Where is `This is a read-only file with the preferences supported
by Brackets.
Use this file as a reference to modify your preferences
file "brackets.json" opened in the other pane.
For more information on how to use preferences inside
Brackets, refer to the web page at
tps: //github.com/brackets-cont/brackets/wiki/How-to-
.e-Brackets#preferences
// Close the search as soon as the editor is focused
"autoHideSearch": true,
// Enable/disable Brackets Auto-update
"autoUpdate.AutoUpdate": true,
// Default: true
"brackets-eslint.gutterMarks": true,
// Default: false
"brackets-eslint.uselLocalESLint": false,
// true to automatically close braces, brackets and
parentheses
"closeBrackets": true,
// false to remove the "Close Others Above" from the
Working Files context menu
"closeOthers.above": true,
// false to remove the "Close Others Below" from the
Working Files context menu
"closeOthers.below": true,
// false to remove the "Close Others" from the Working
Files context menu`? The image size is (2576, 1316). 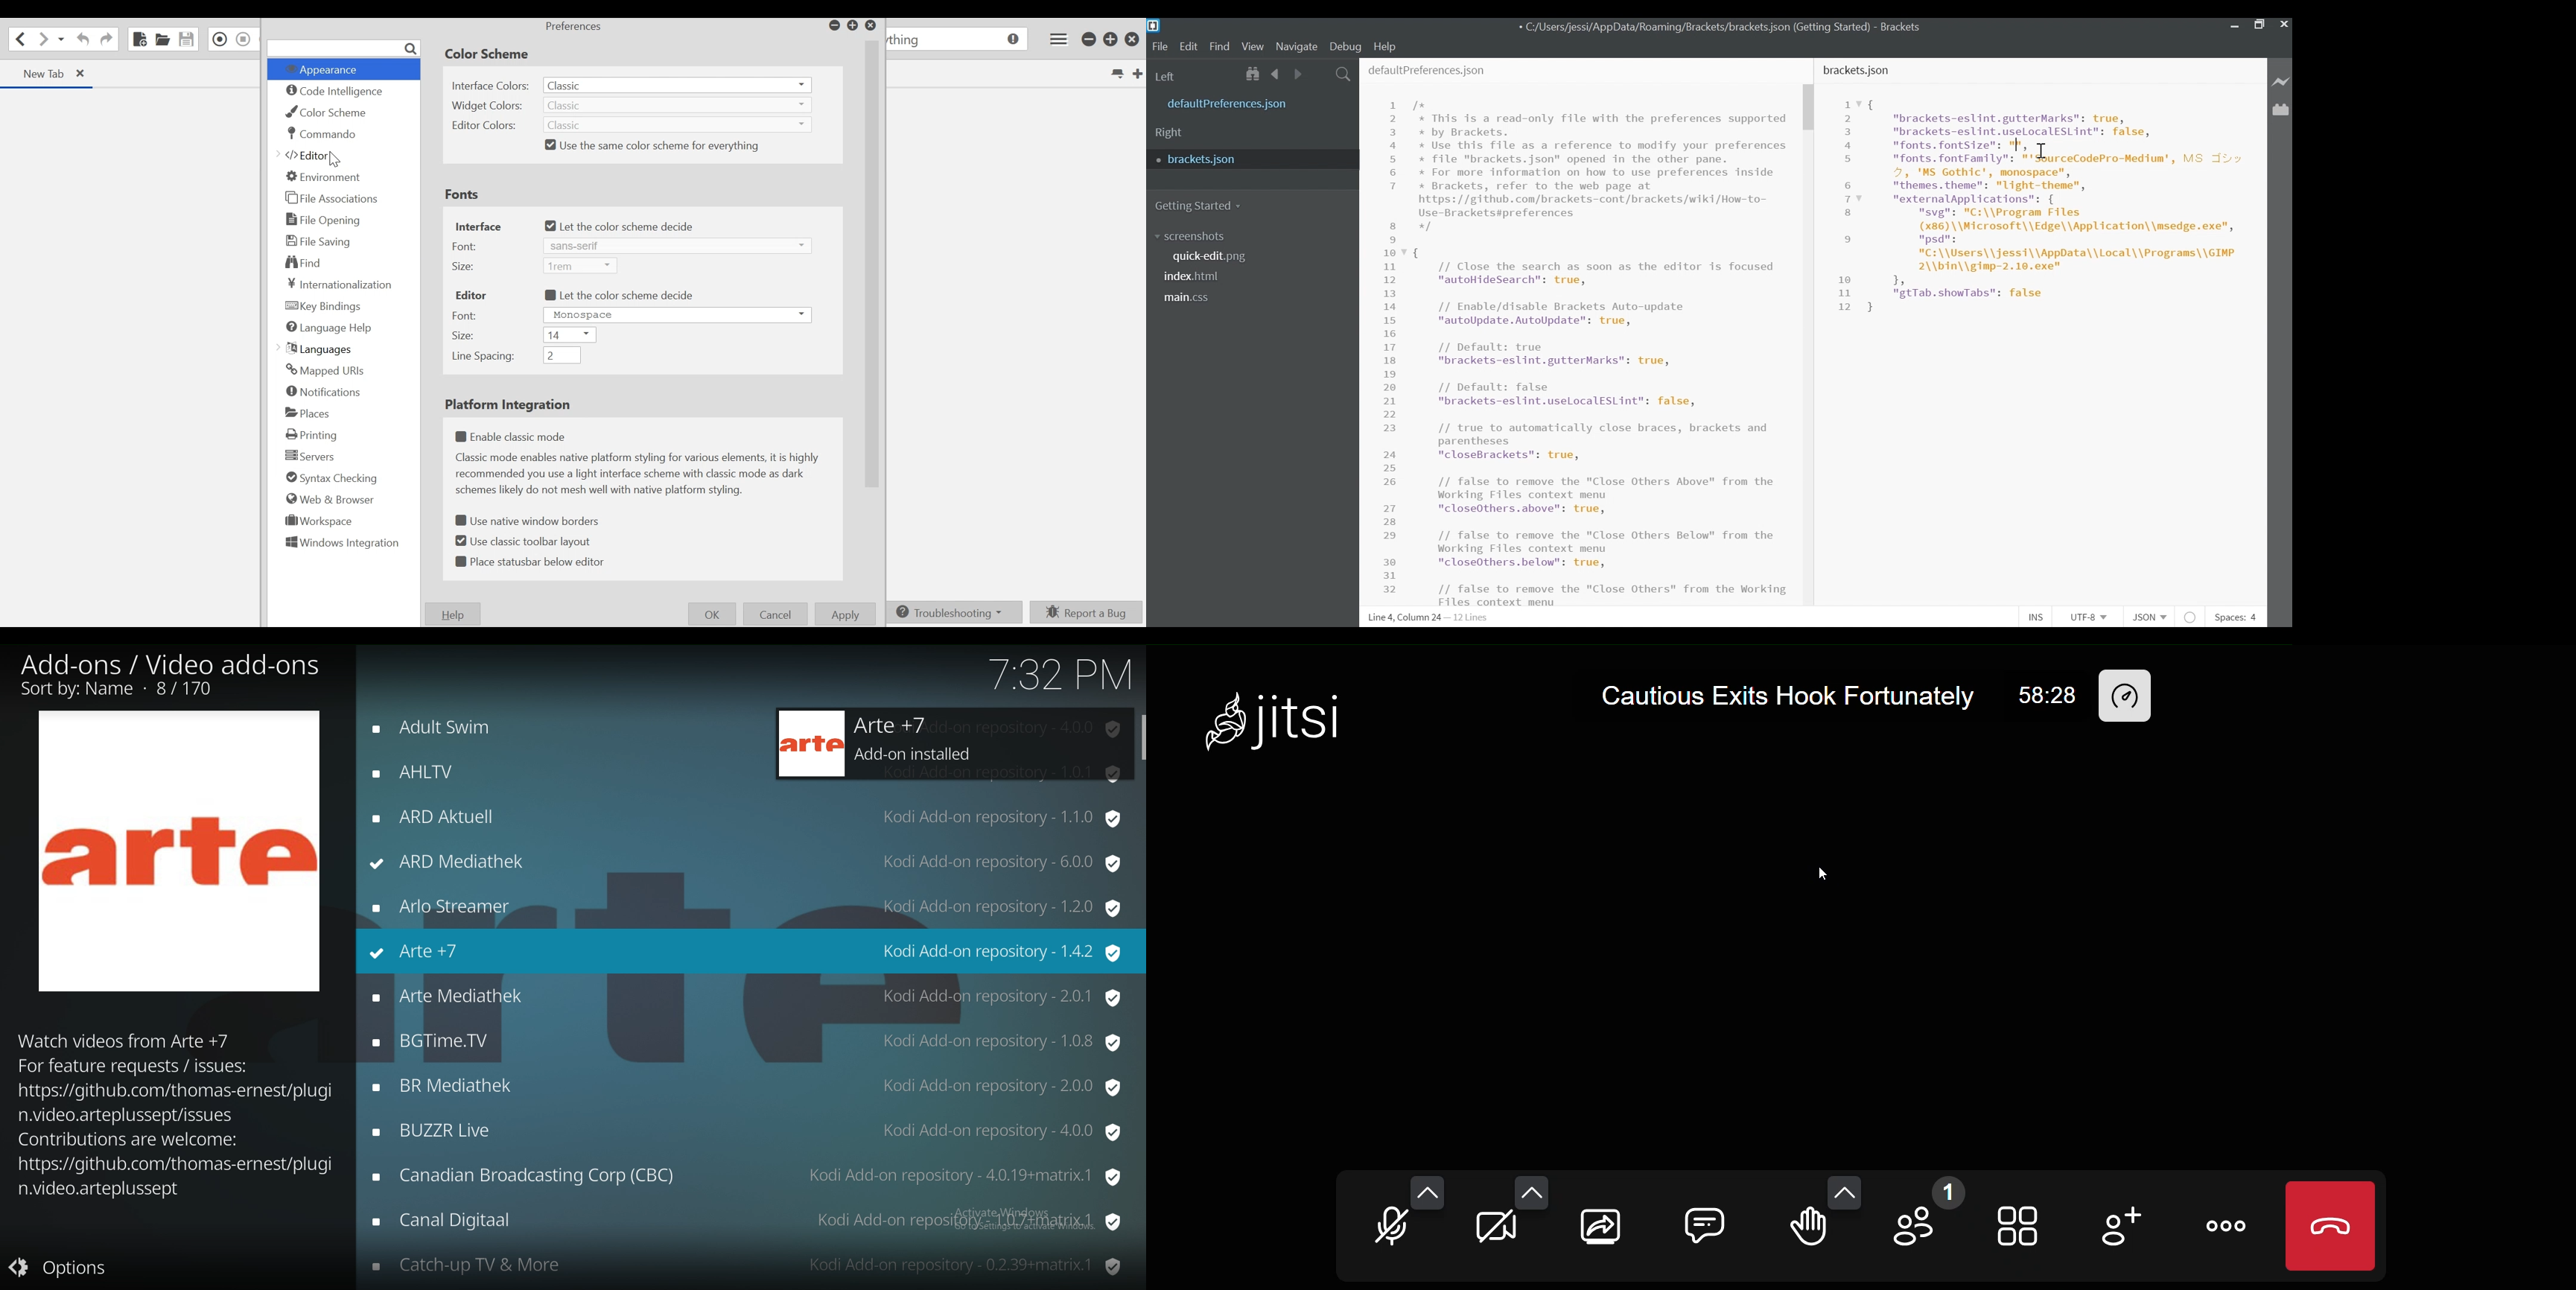
This is a read-only file with the preferences supported
by Brackets.
Use this file as a reference to modify your preferences
file "brackets.json" opened in the other pane.
For more information on how to use preferences inside
Brackets, refer to the web page at
tps: //github.com/brackets-cont/brackets/wiki/How-to-
.e-Brackets#preferences
// Close the search as soon as the editor is focused
"autoHideSearch": true,
// Enable/disable Brackets Auto-update
"autoUpdate.AutoUpdate": true,
// Default: true
"brackets-eslint.gutterMarks": true,
// Default: false
"brackets-eslint.uselLocalESLint": false,
// true to automatically close braces, brackets and
parentheses
"closeBrackets": true,
// false to remove the "Close Others Above" from the
Working Files context menu
"closeOthers.above": true,
// false to remove the "Close Others Below" from the
Working Files context menu
"closeOthers.below": true,
// false to remove the "Close Others" from the Working
Files context menu is located at coordinates (1603, 352).